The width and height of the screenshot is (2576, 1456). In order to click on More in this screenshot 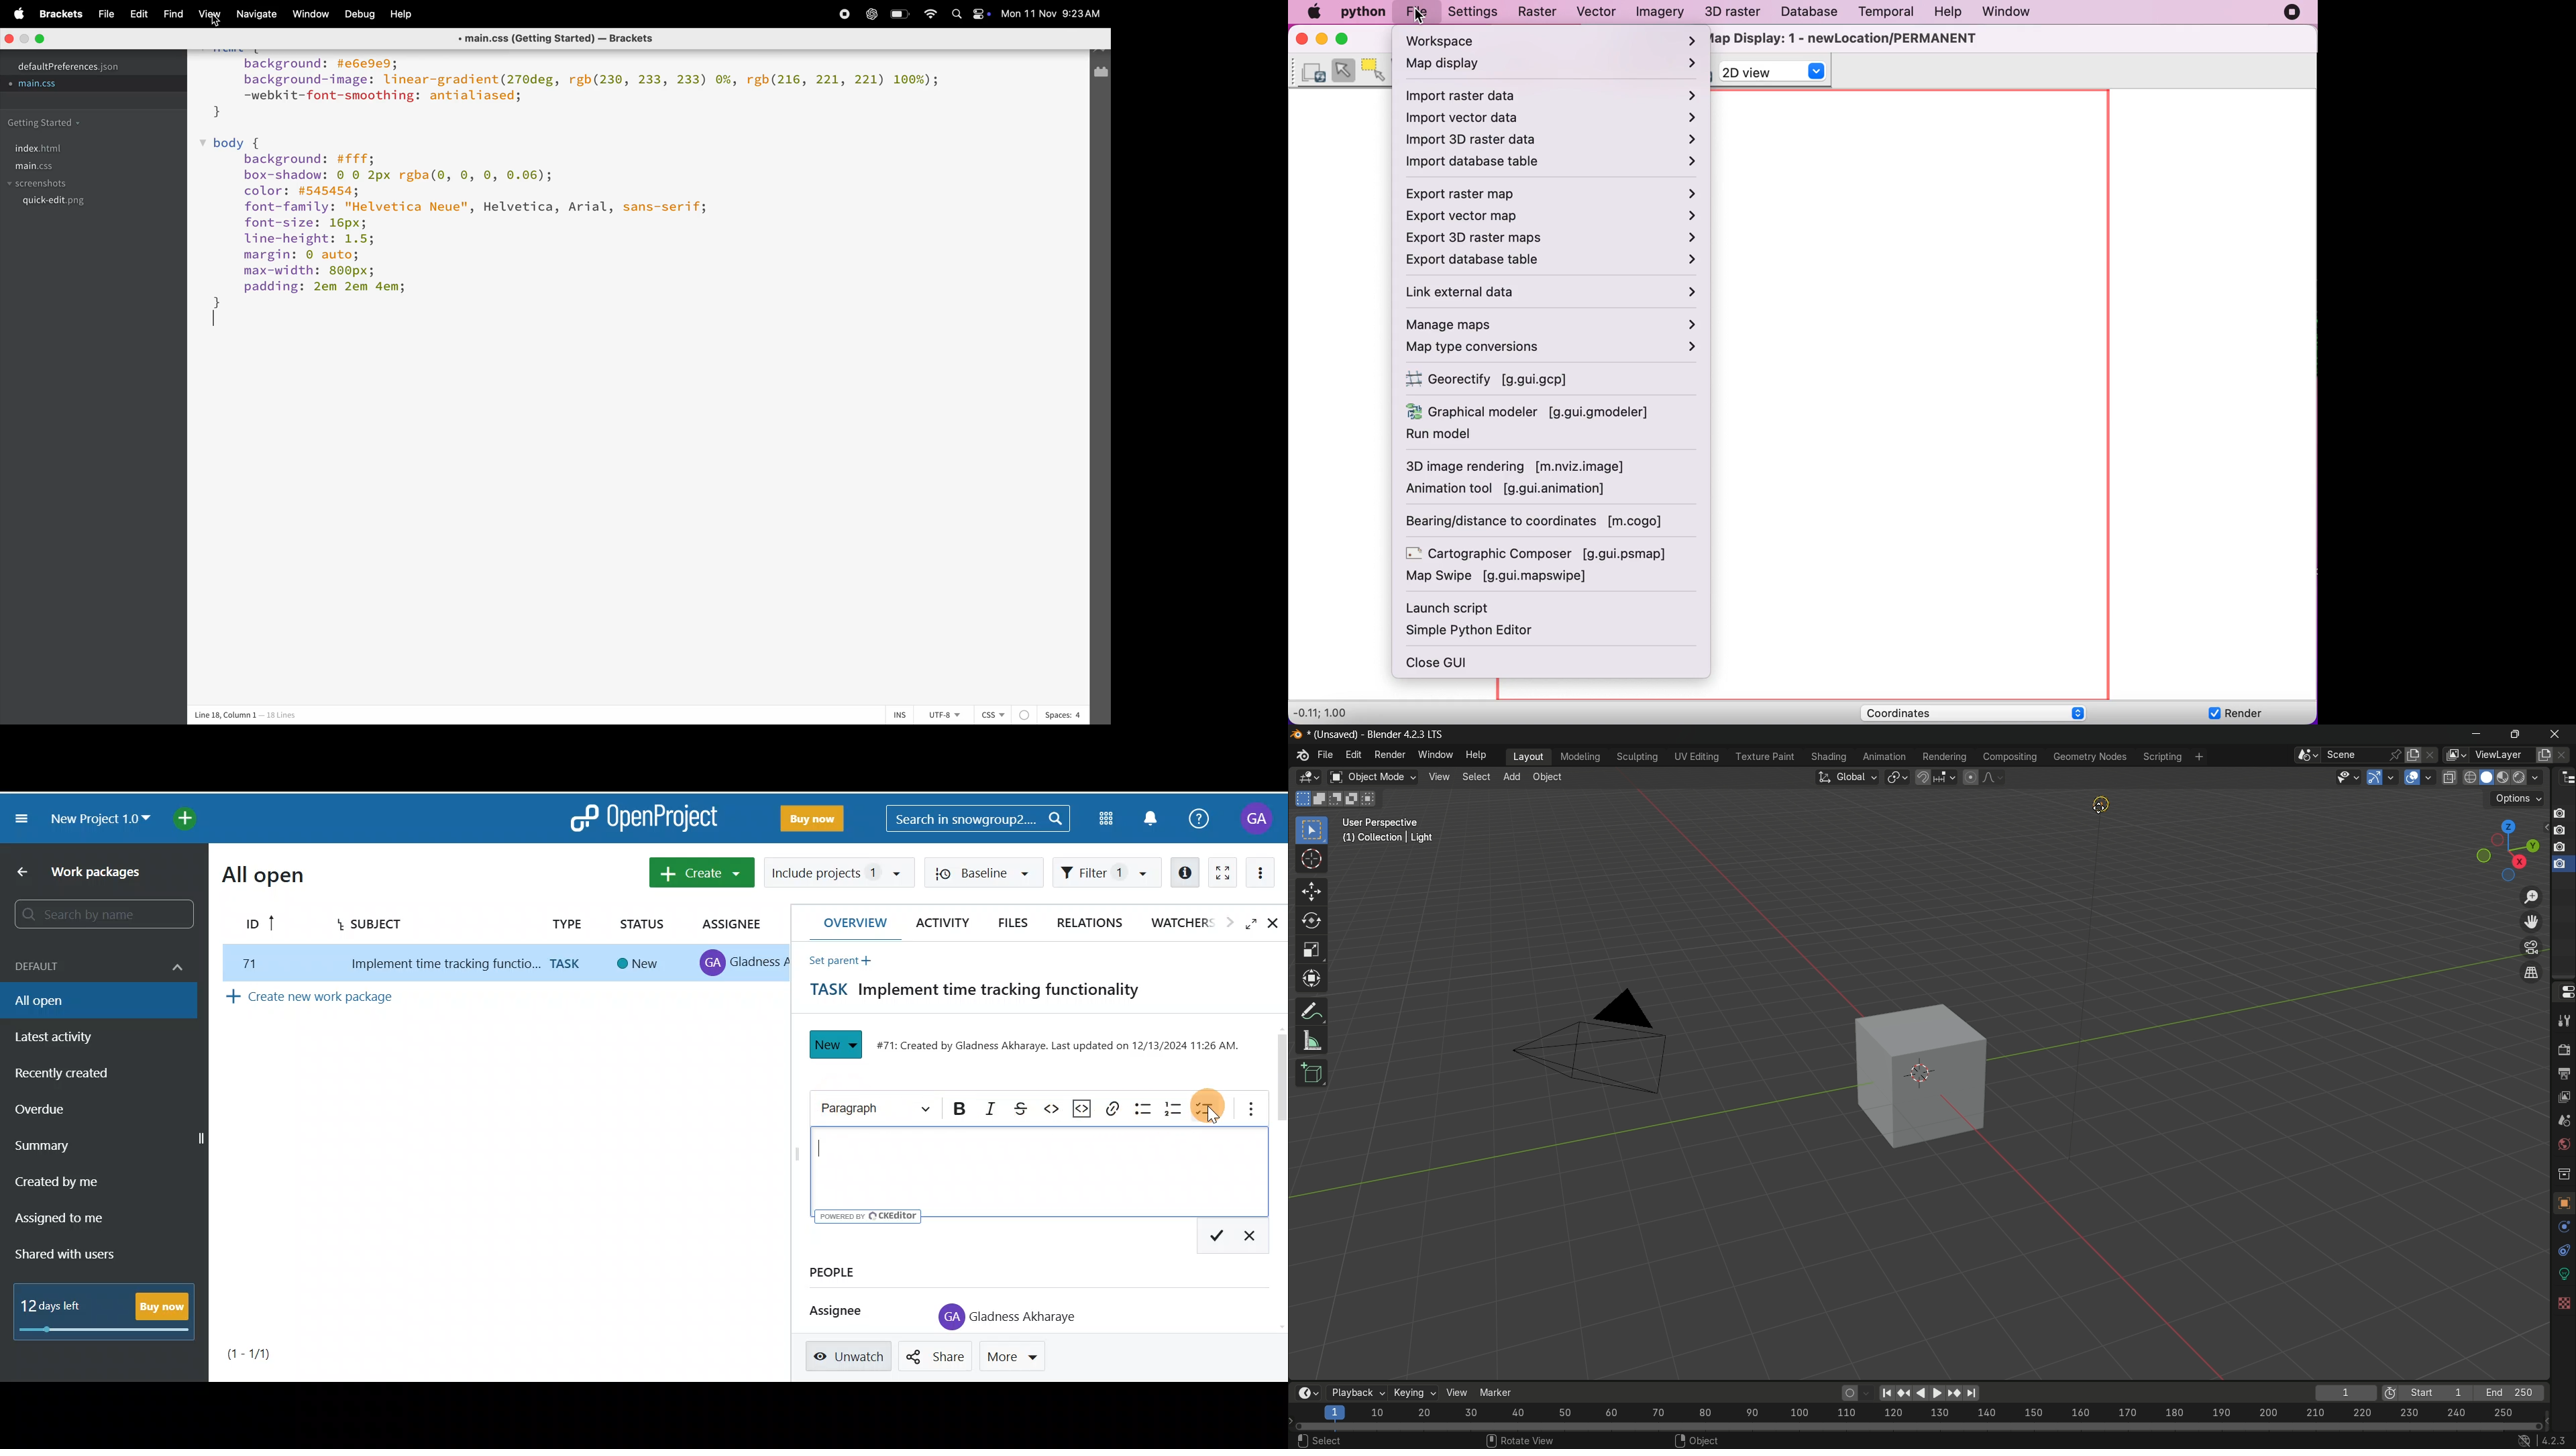, I will do `click(1018, 1353)`.